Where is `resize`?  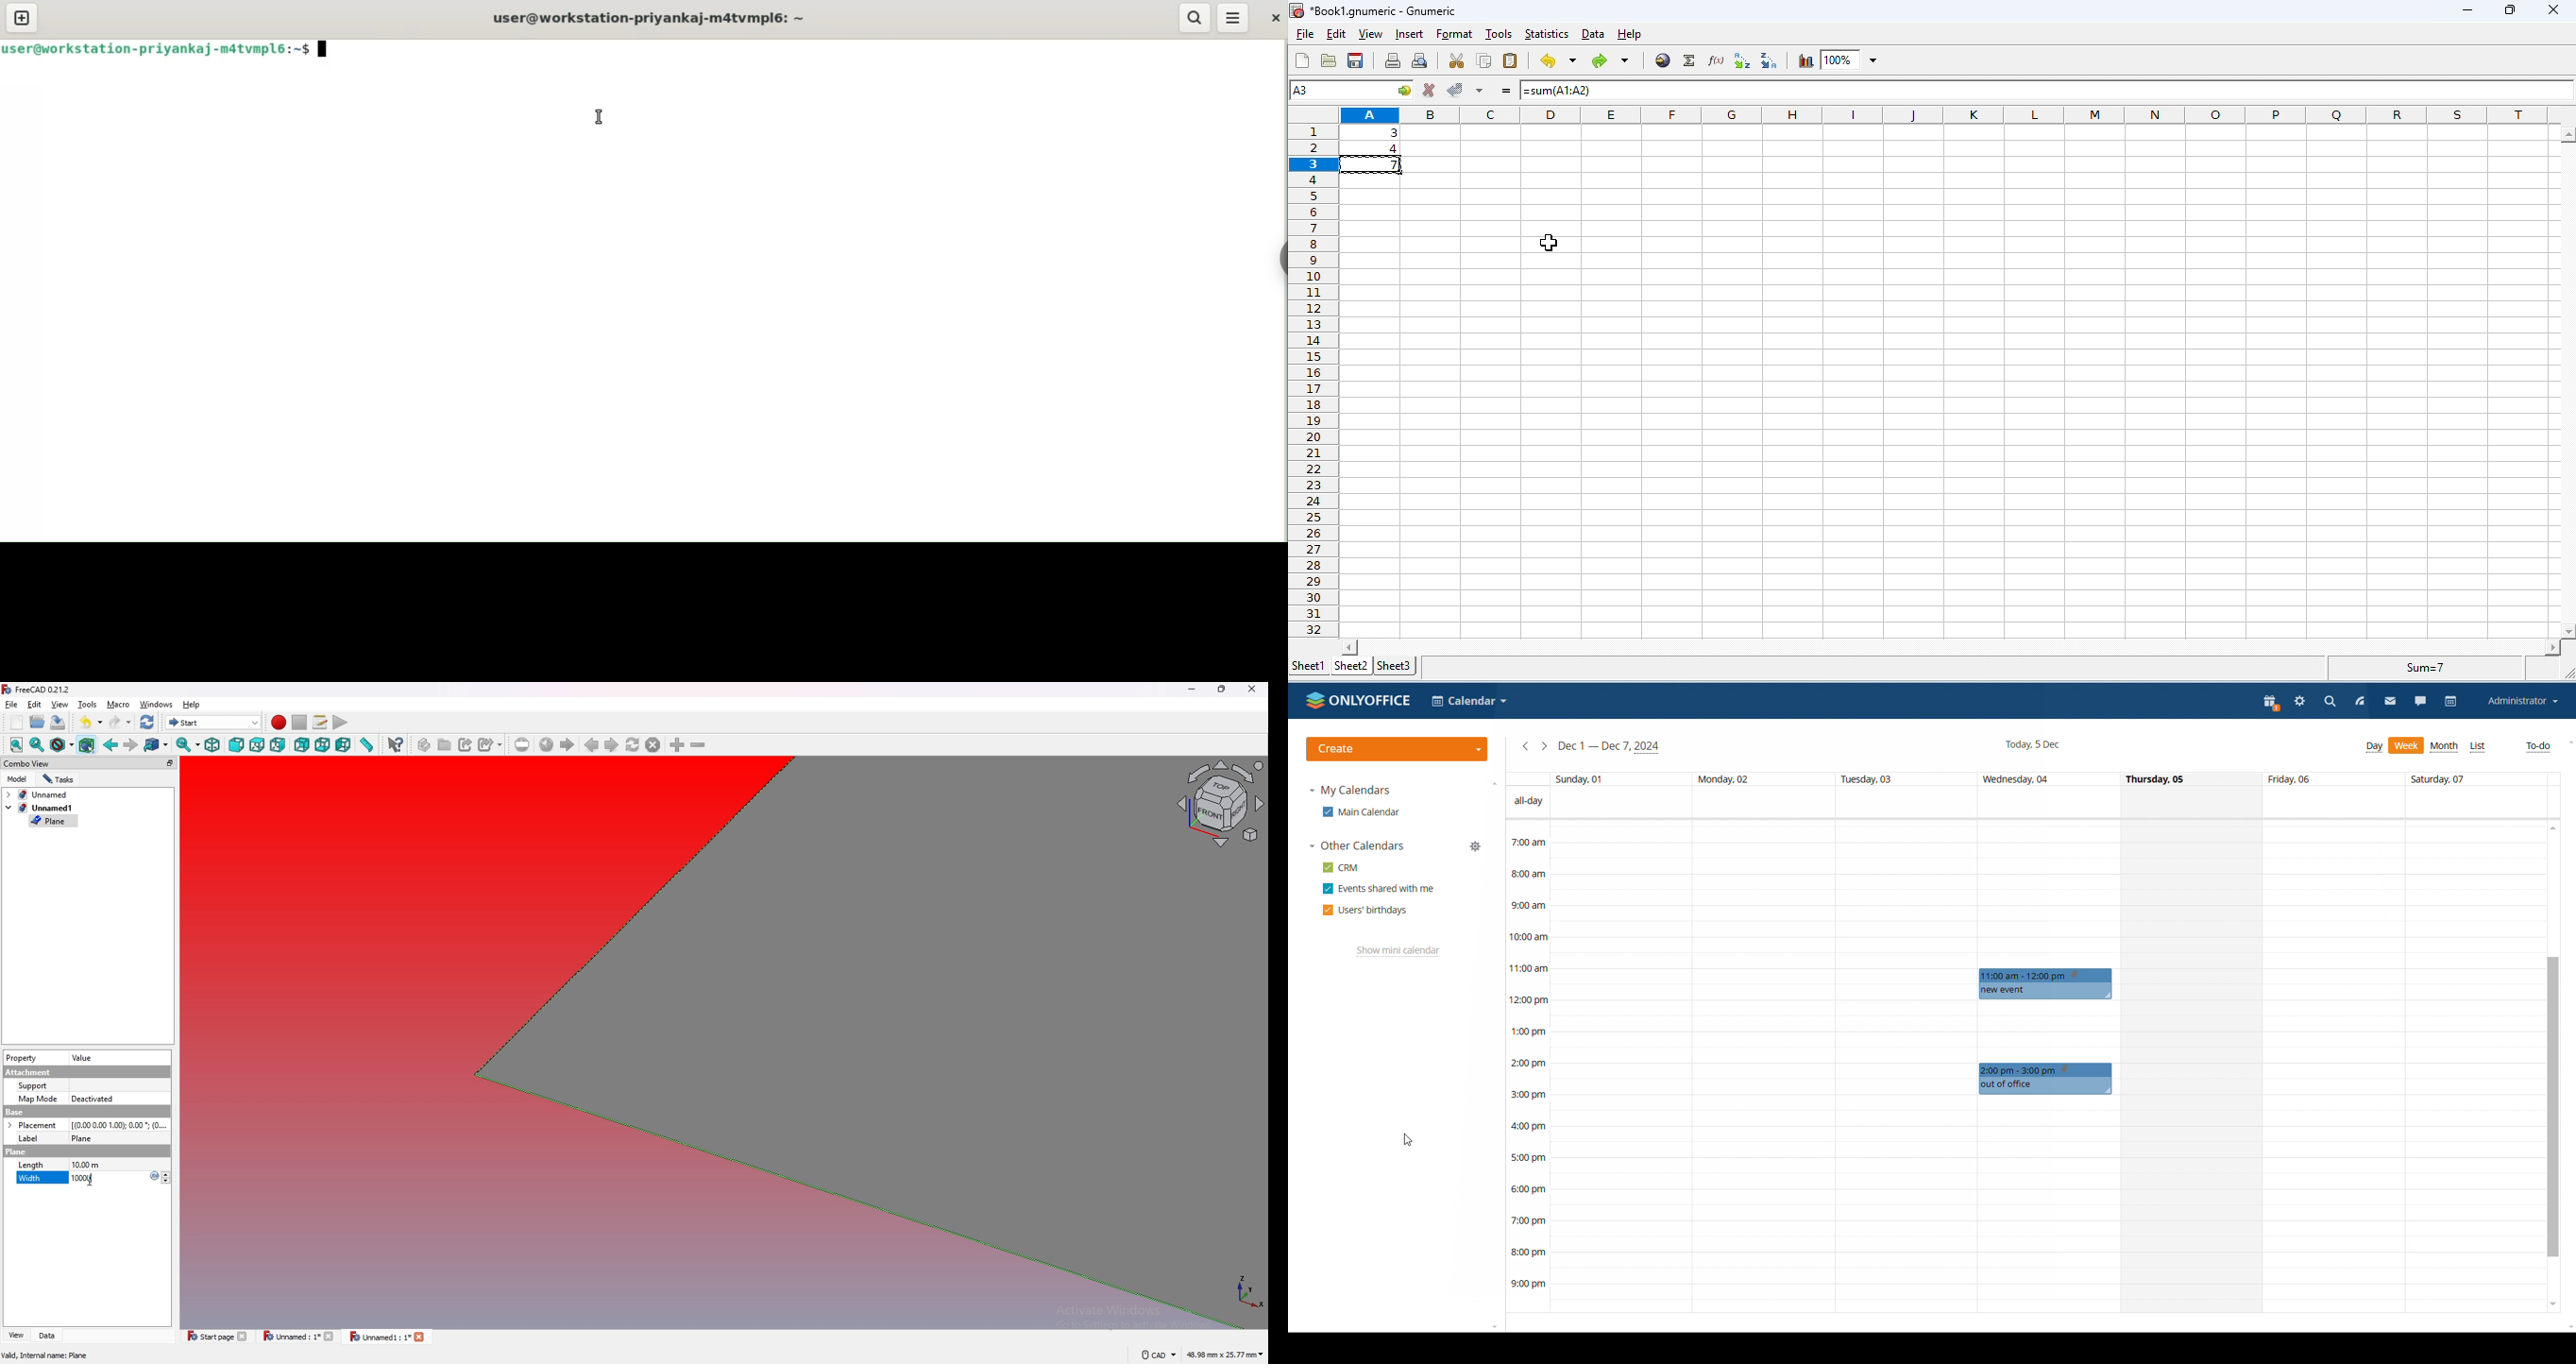
resize is located at coordinates (1223, 689).